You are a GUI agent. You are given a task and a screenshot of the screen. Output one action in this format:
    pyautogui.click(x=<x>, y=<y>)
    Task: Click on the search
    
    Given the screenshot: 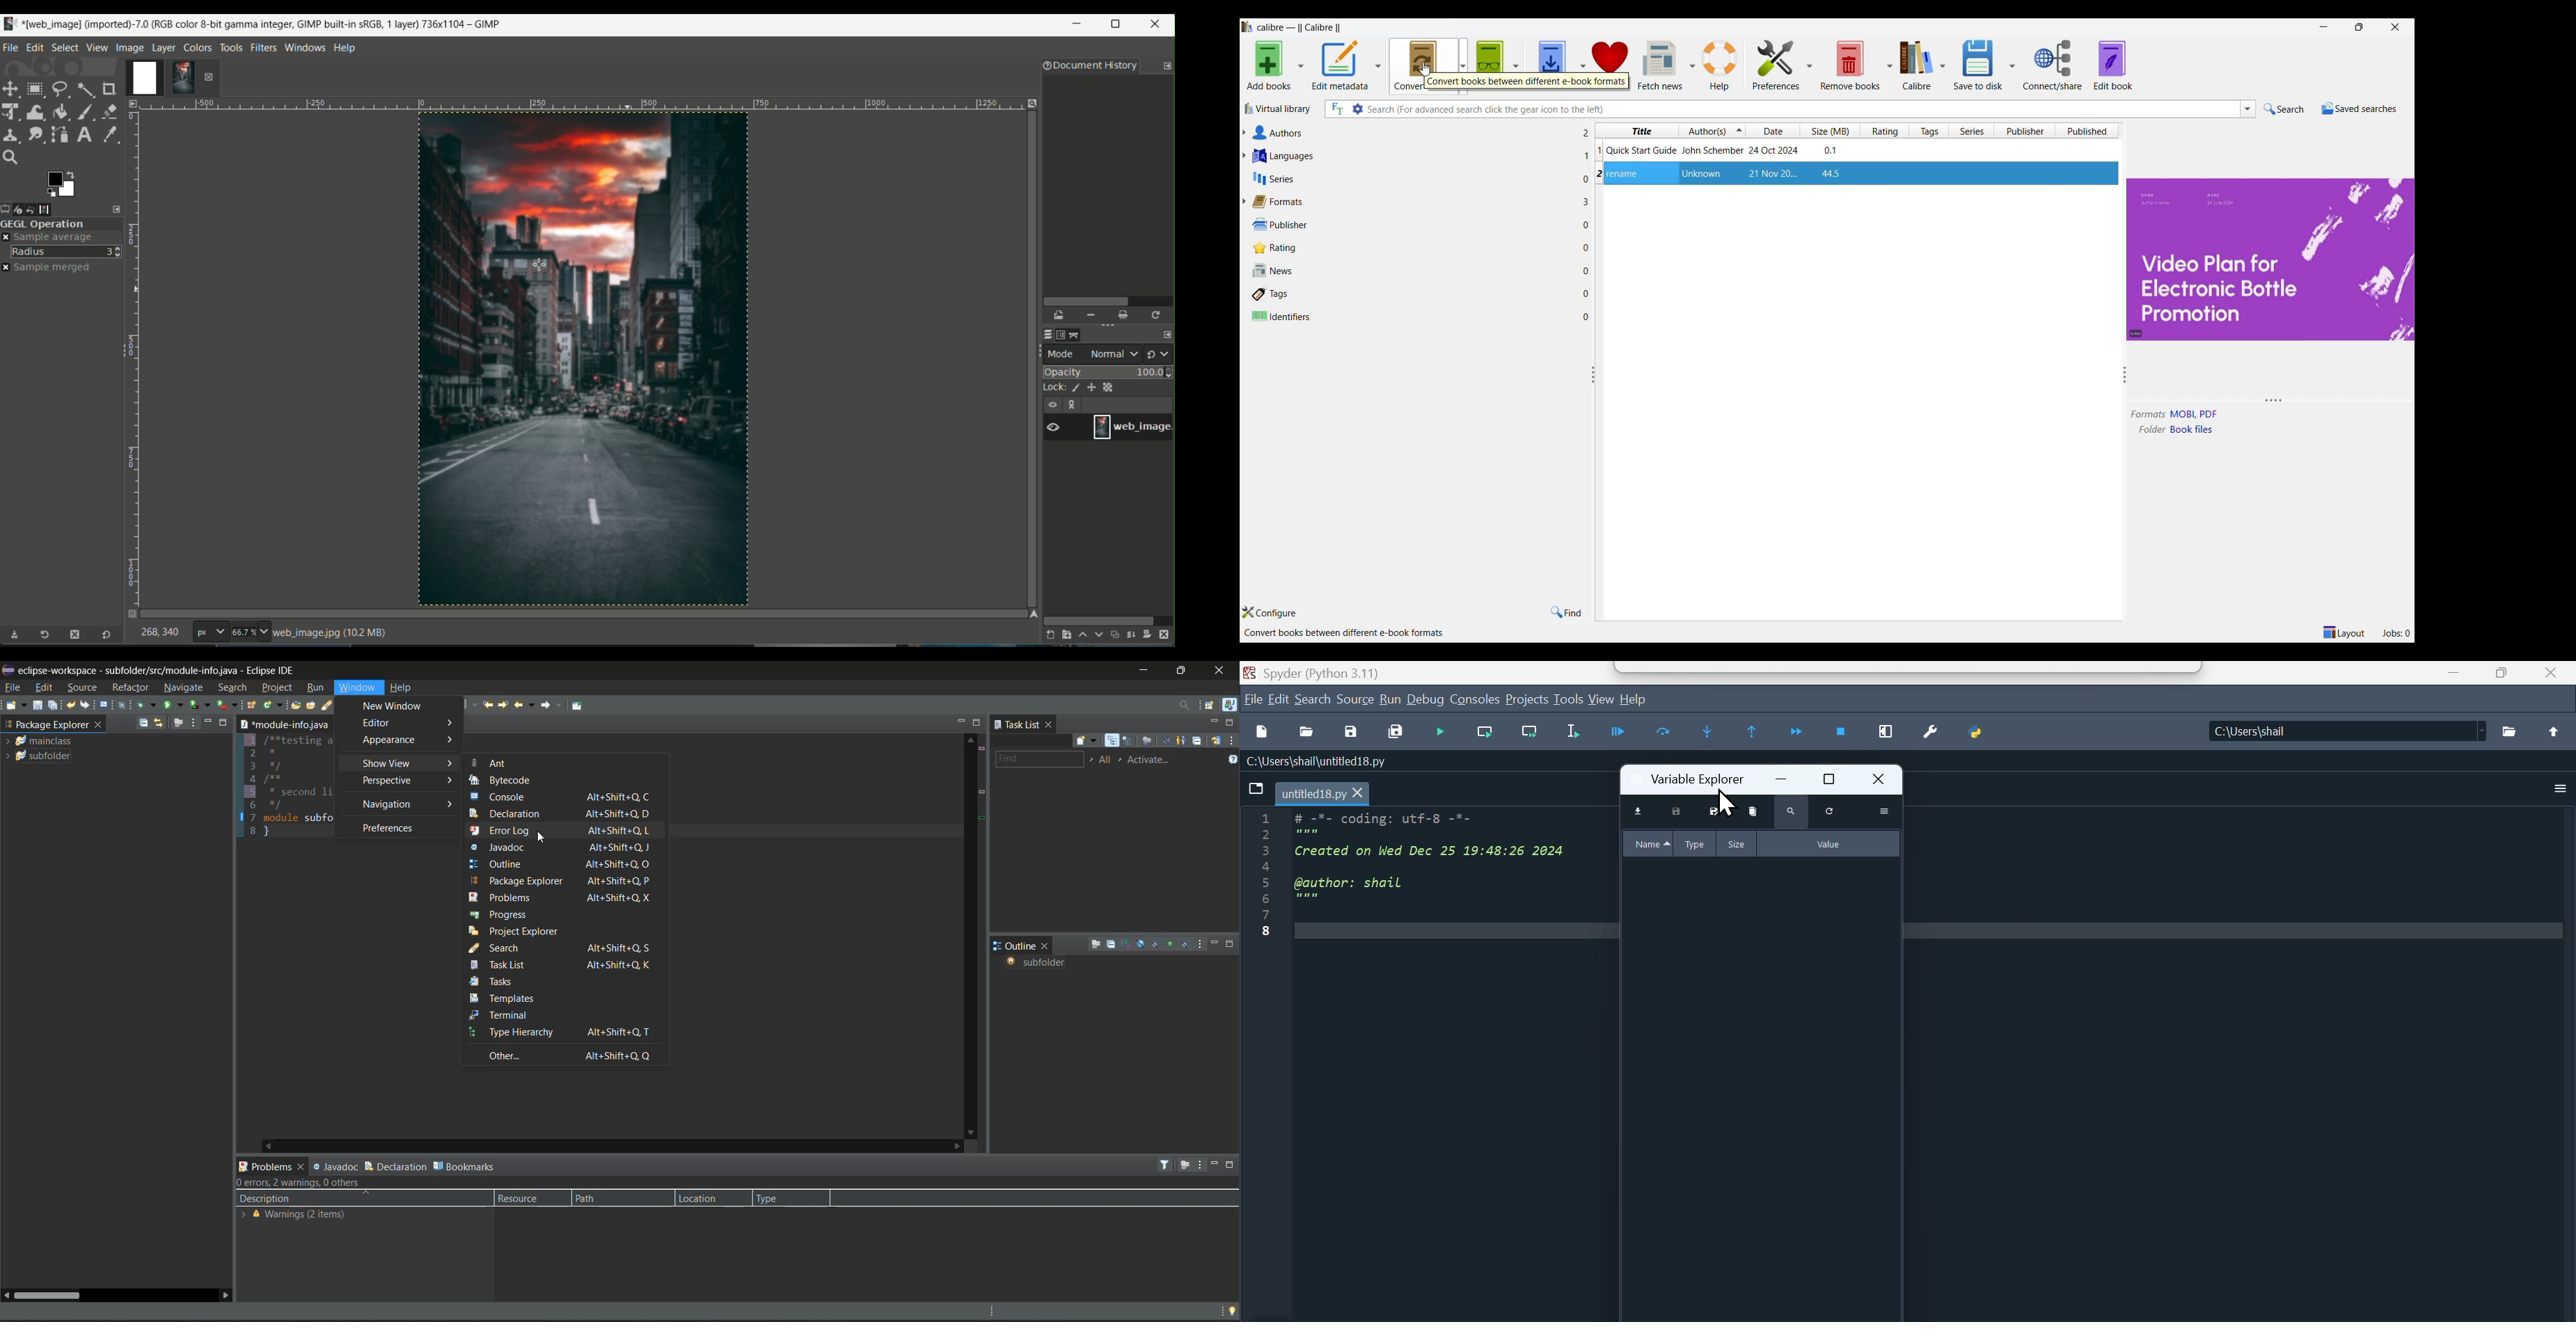 What is the action you would take?
    pyautogui.click(x=562, y=948)
    